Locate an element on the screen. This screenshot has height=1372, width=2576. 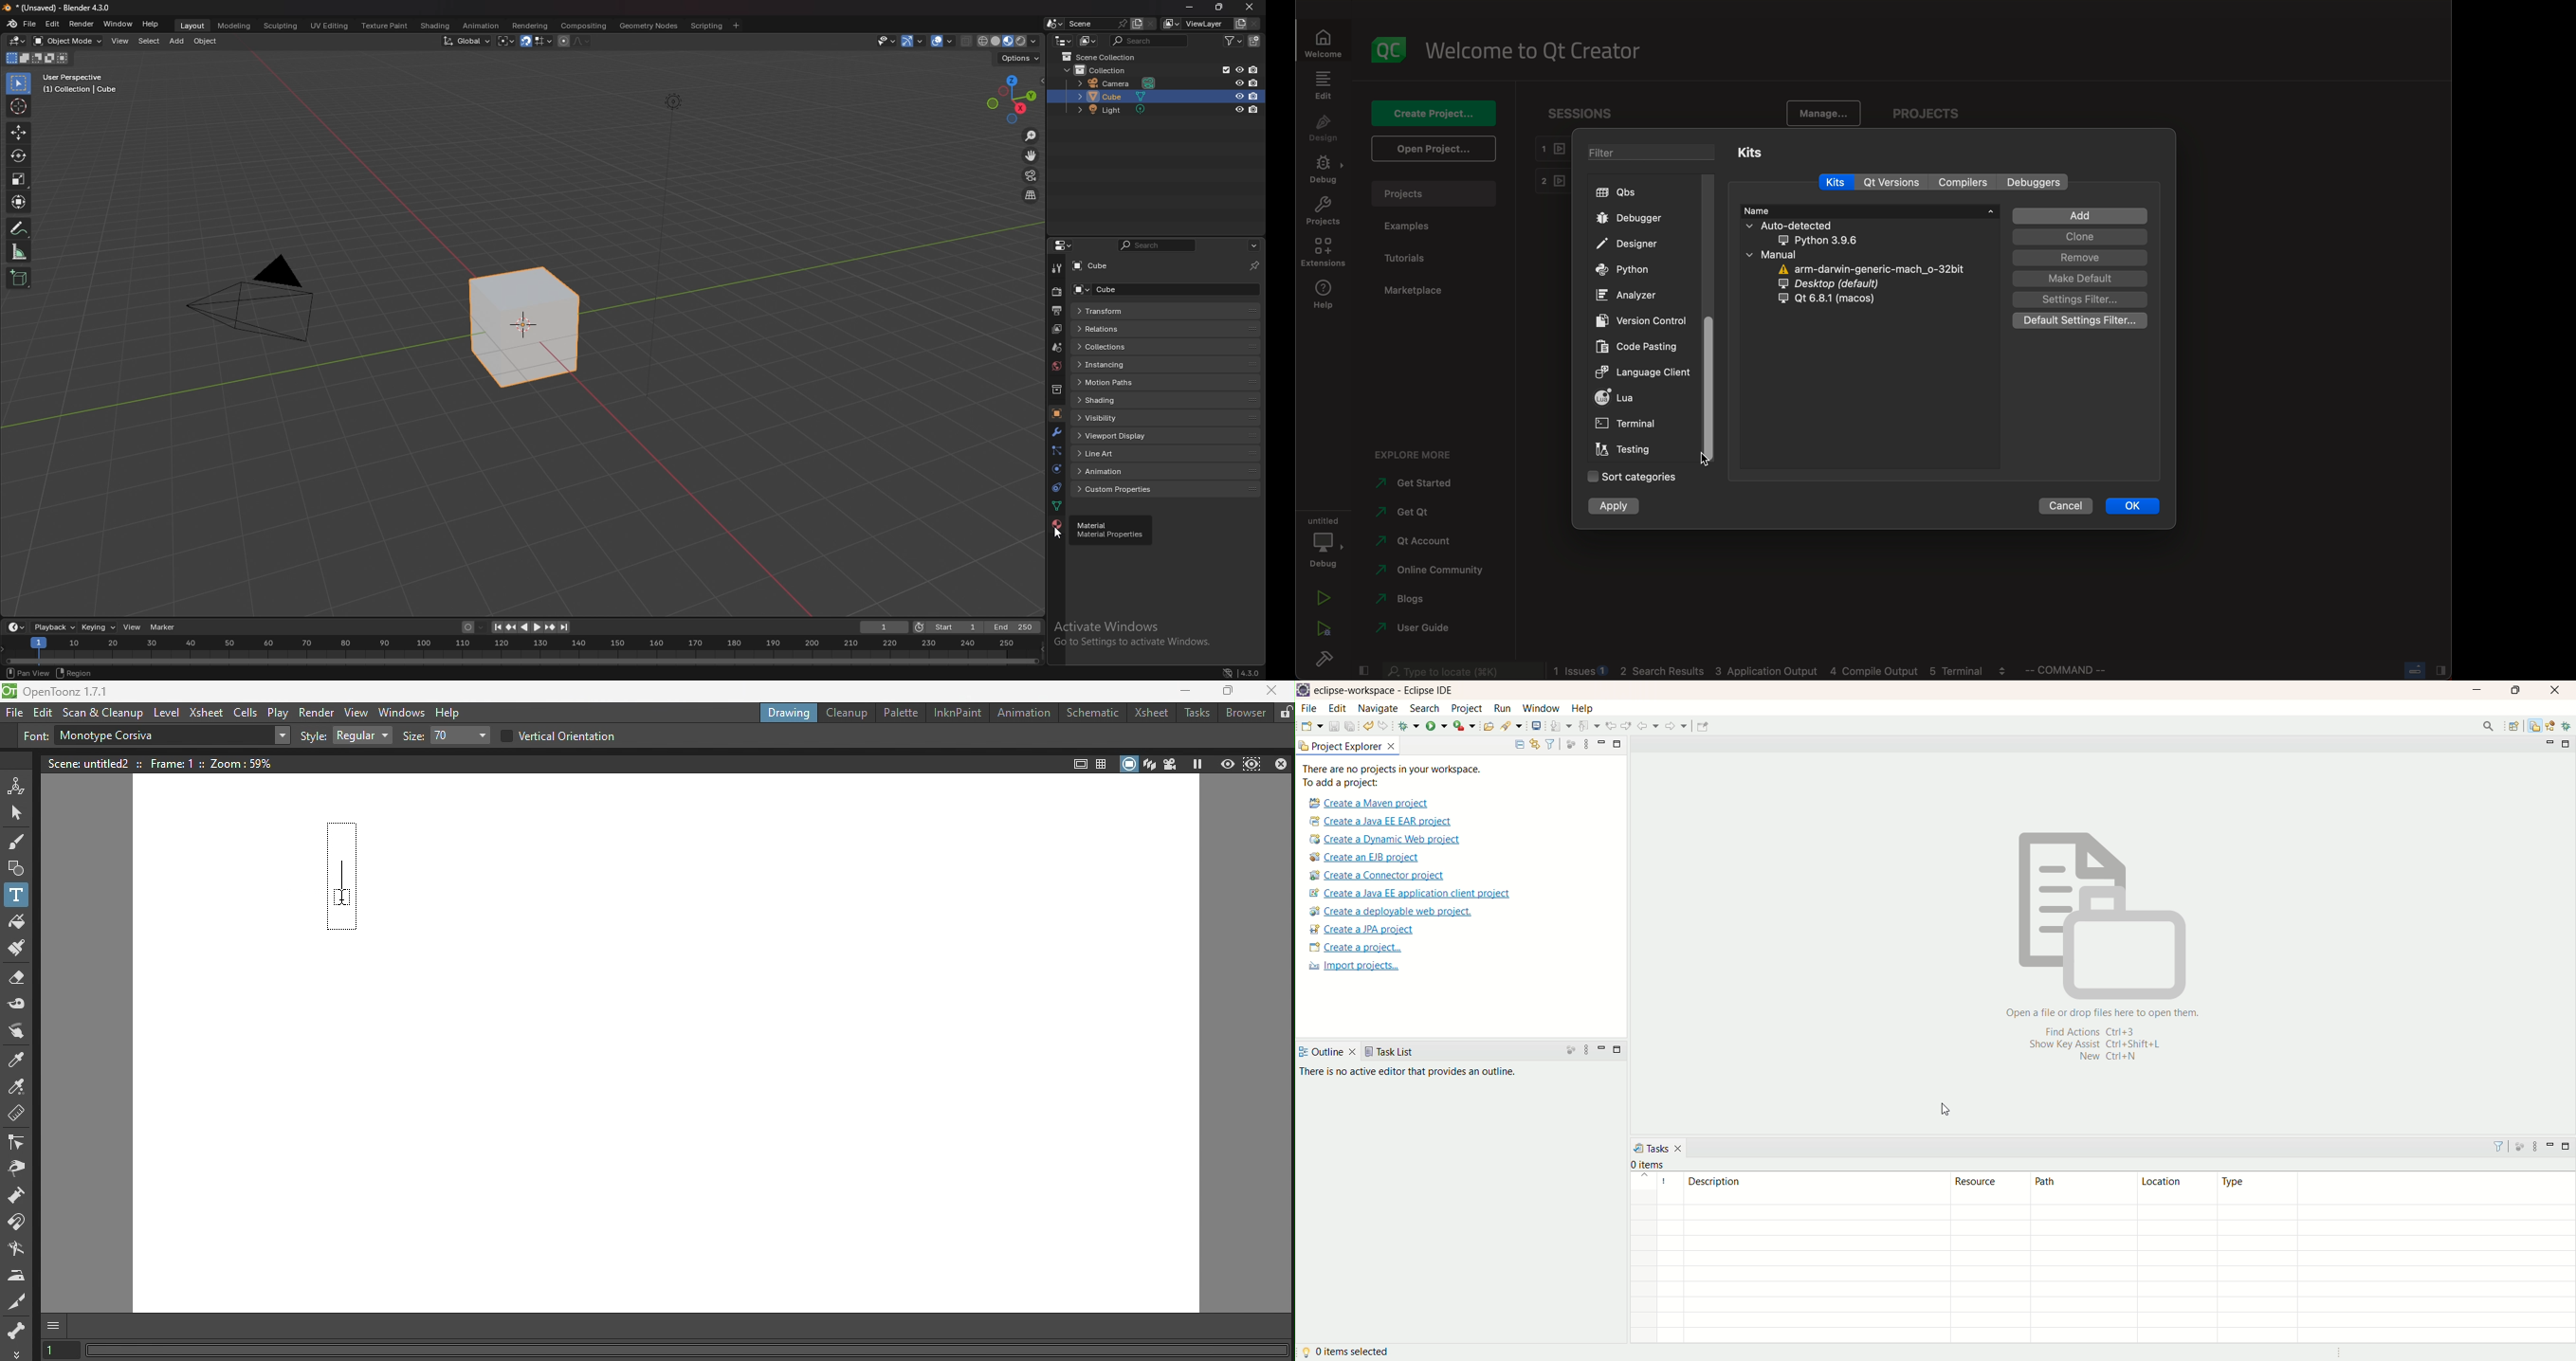
editor type is located at coordinates (1063, 245).